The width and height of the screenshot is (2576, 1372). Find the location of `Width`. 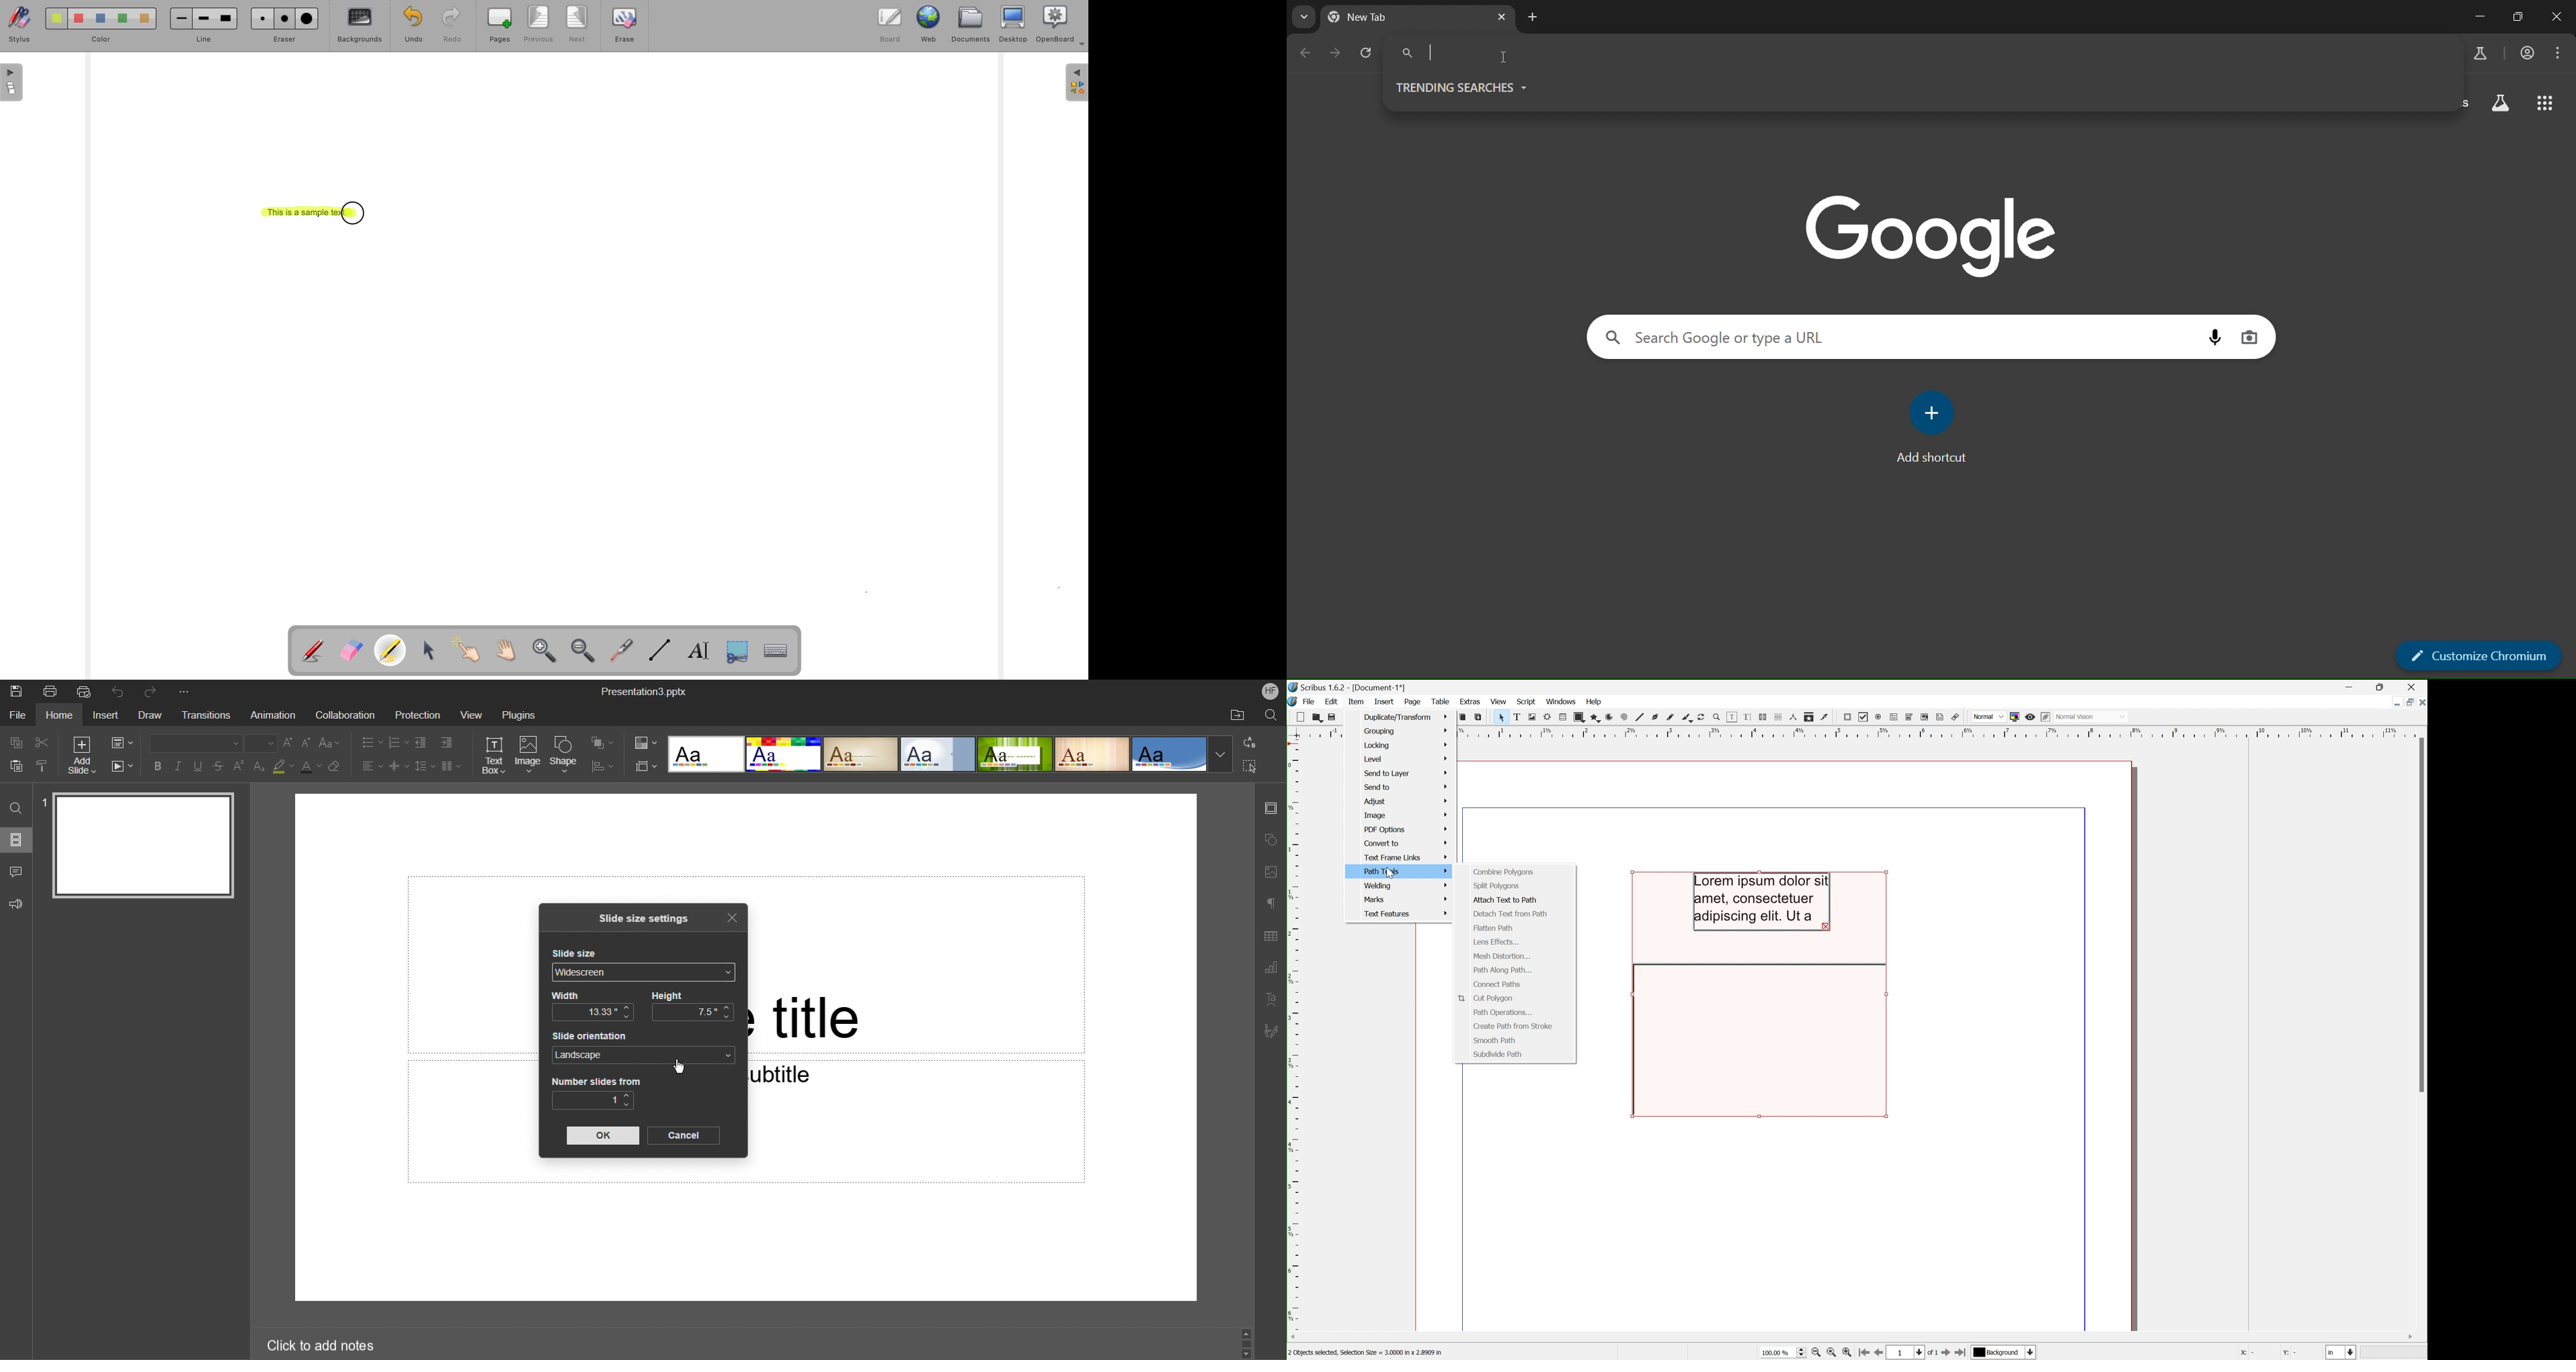

Width is located at coordinates (564, 995).